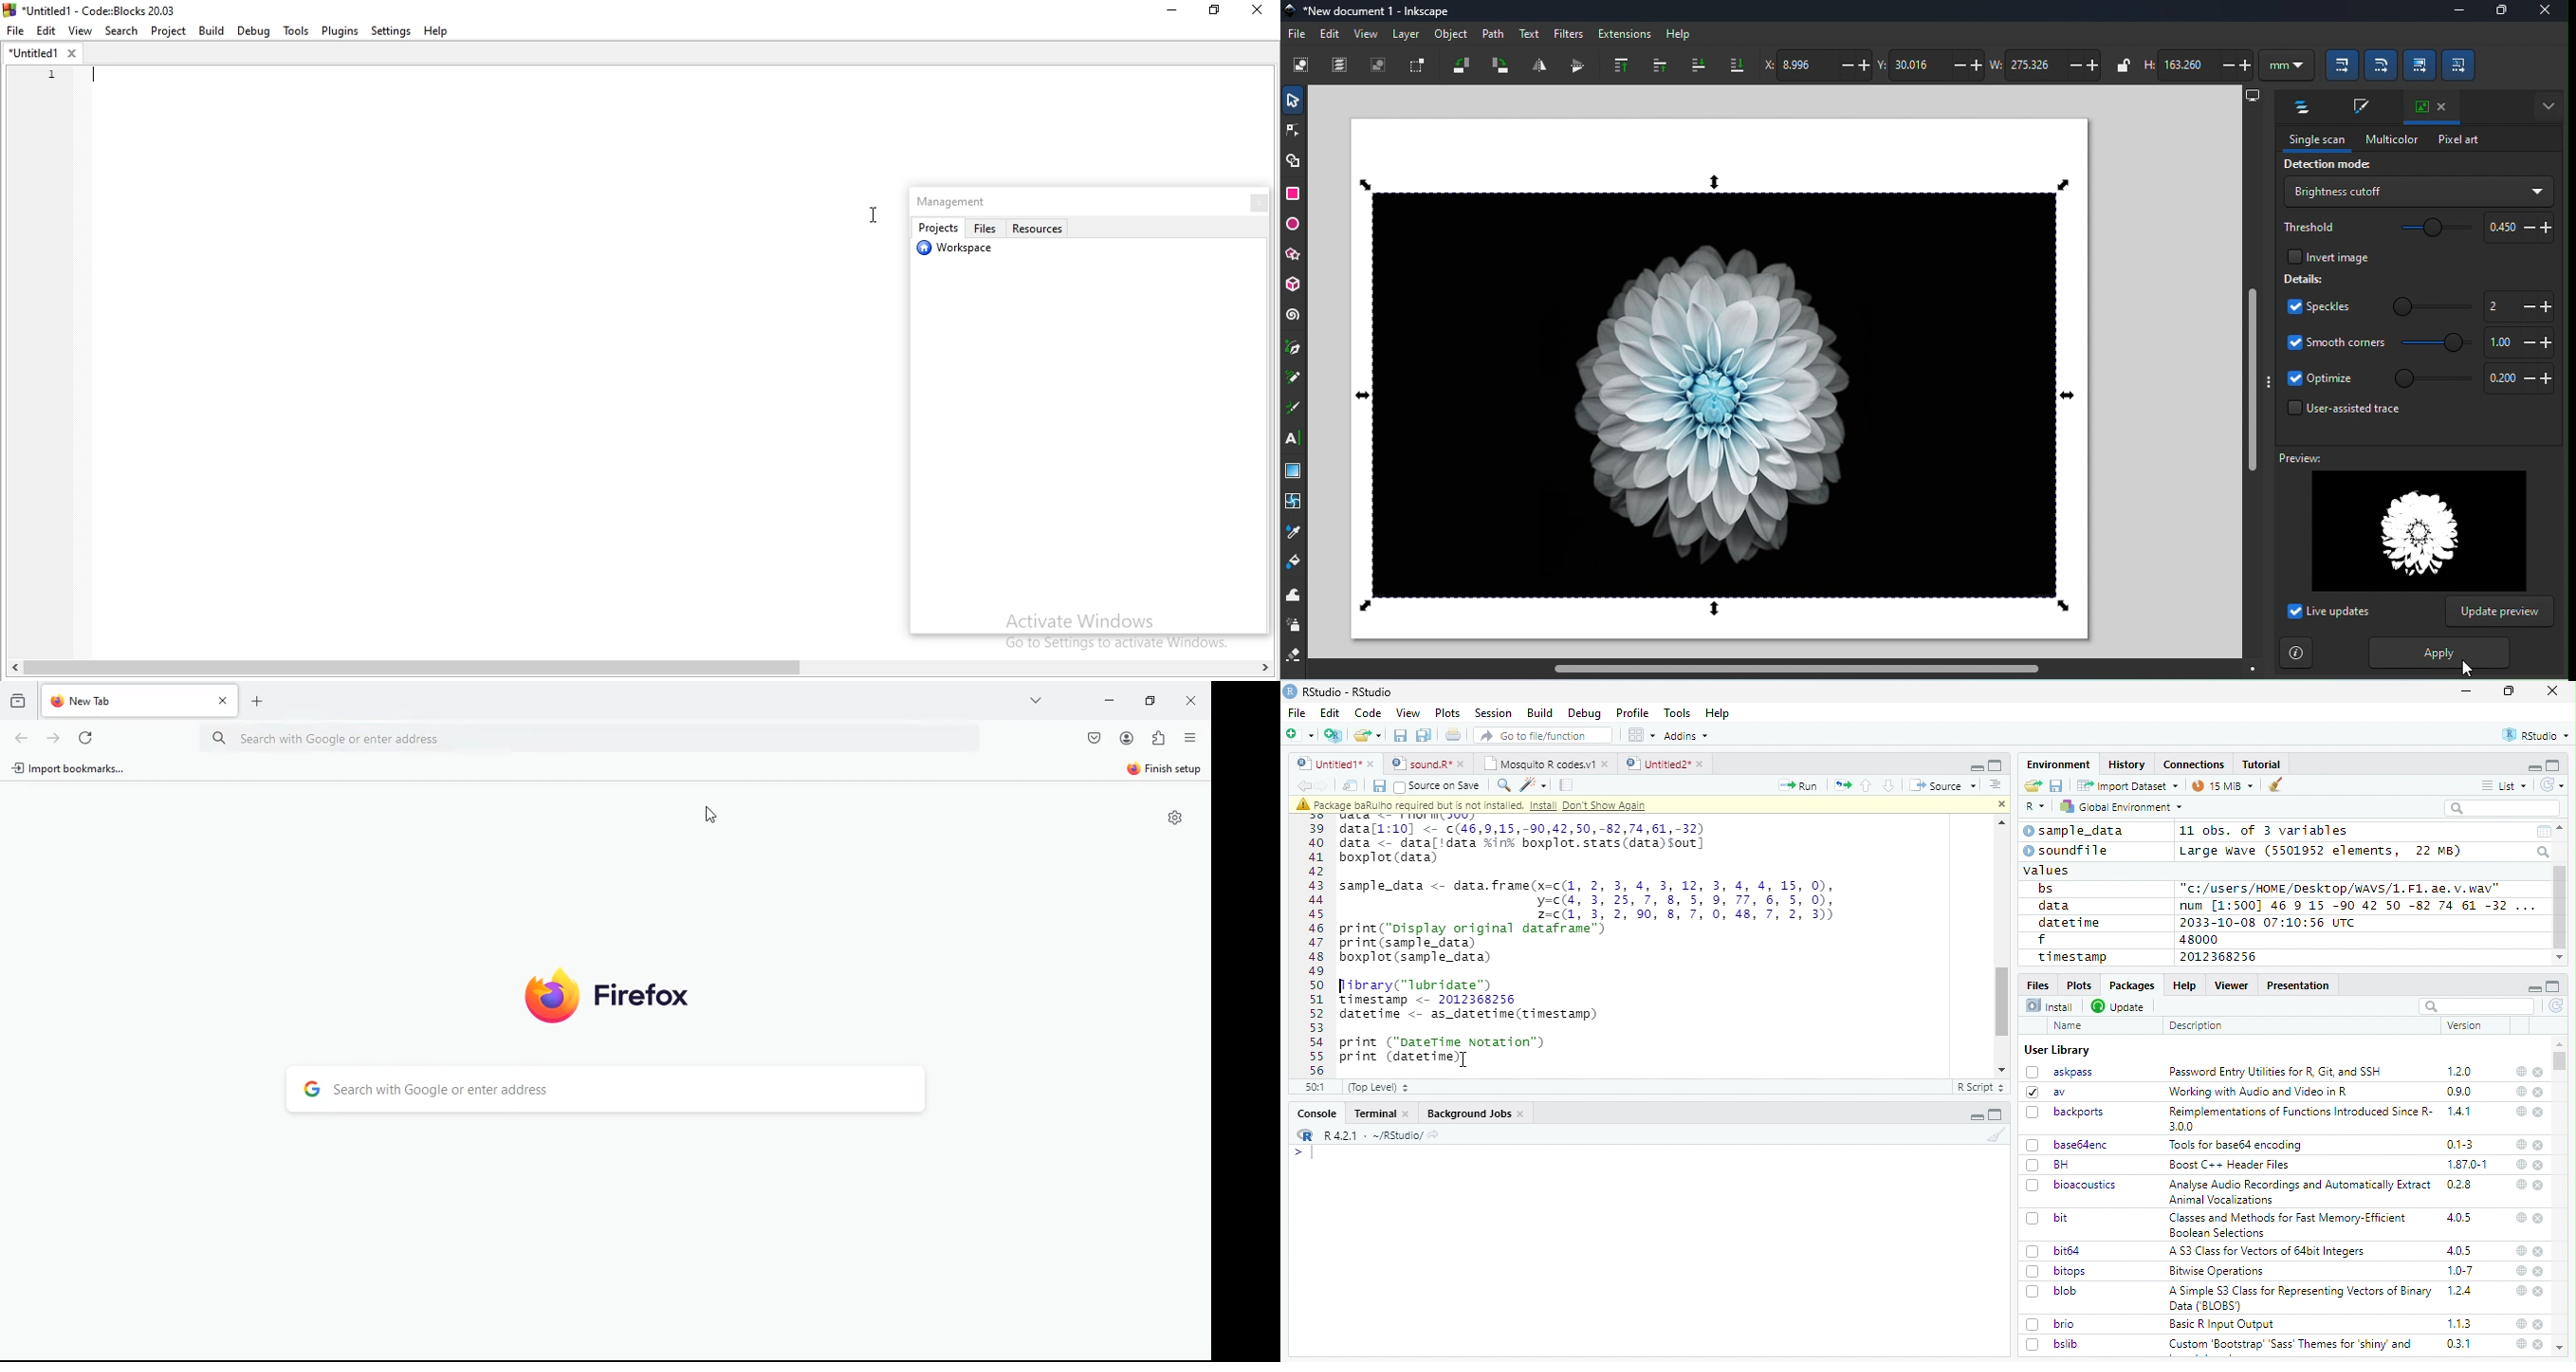 The image size is (2576, 1372). Describe the element at coordinates (2461, 1290) in the screenshot. I see `1.2.4` at that location.